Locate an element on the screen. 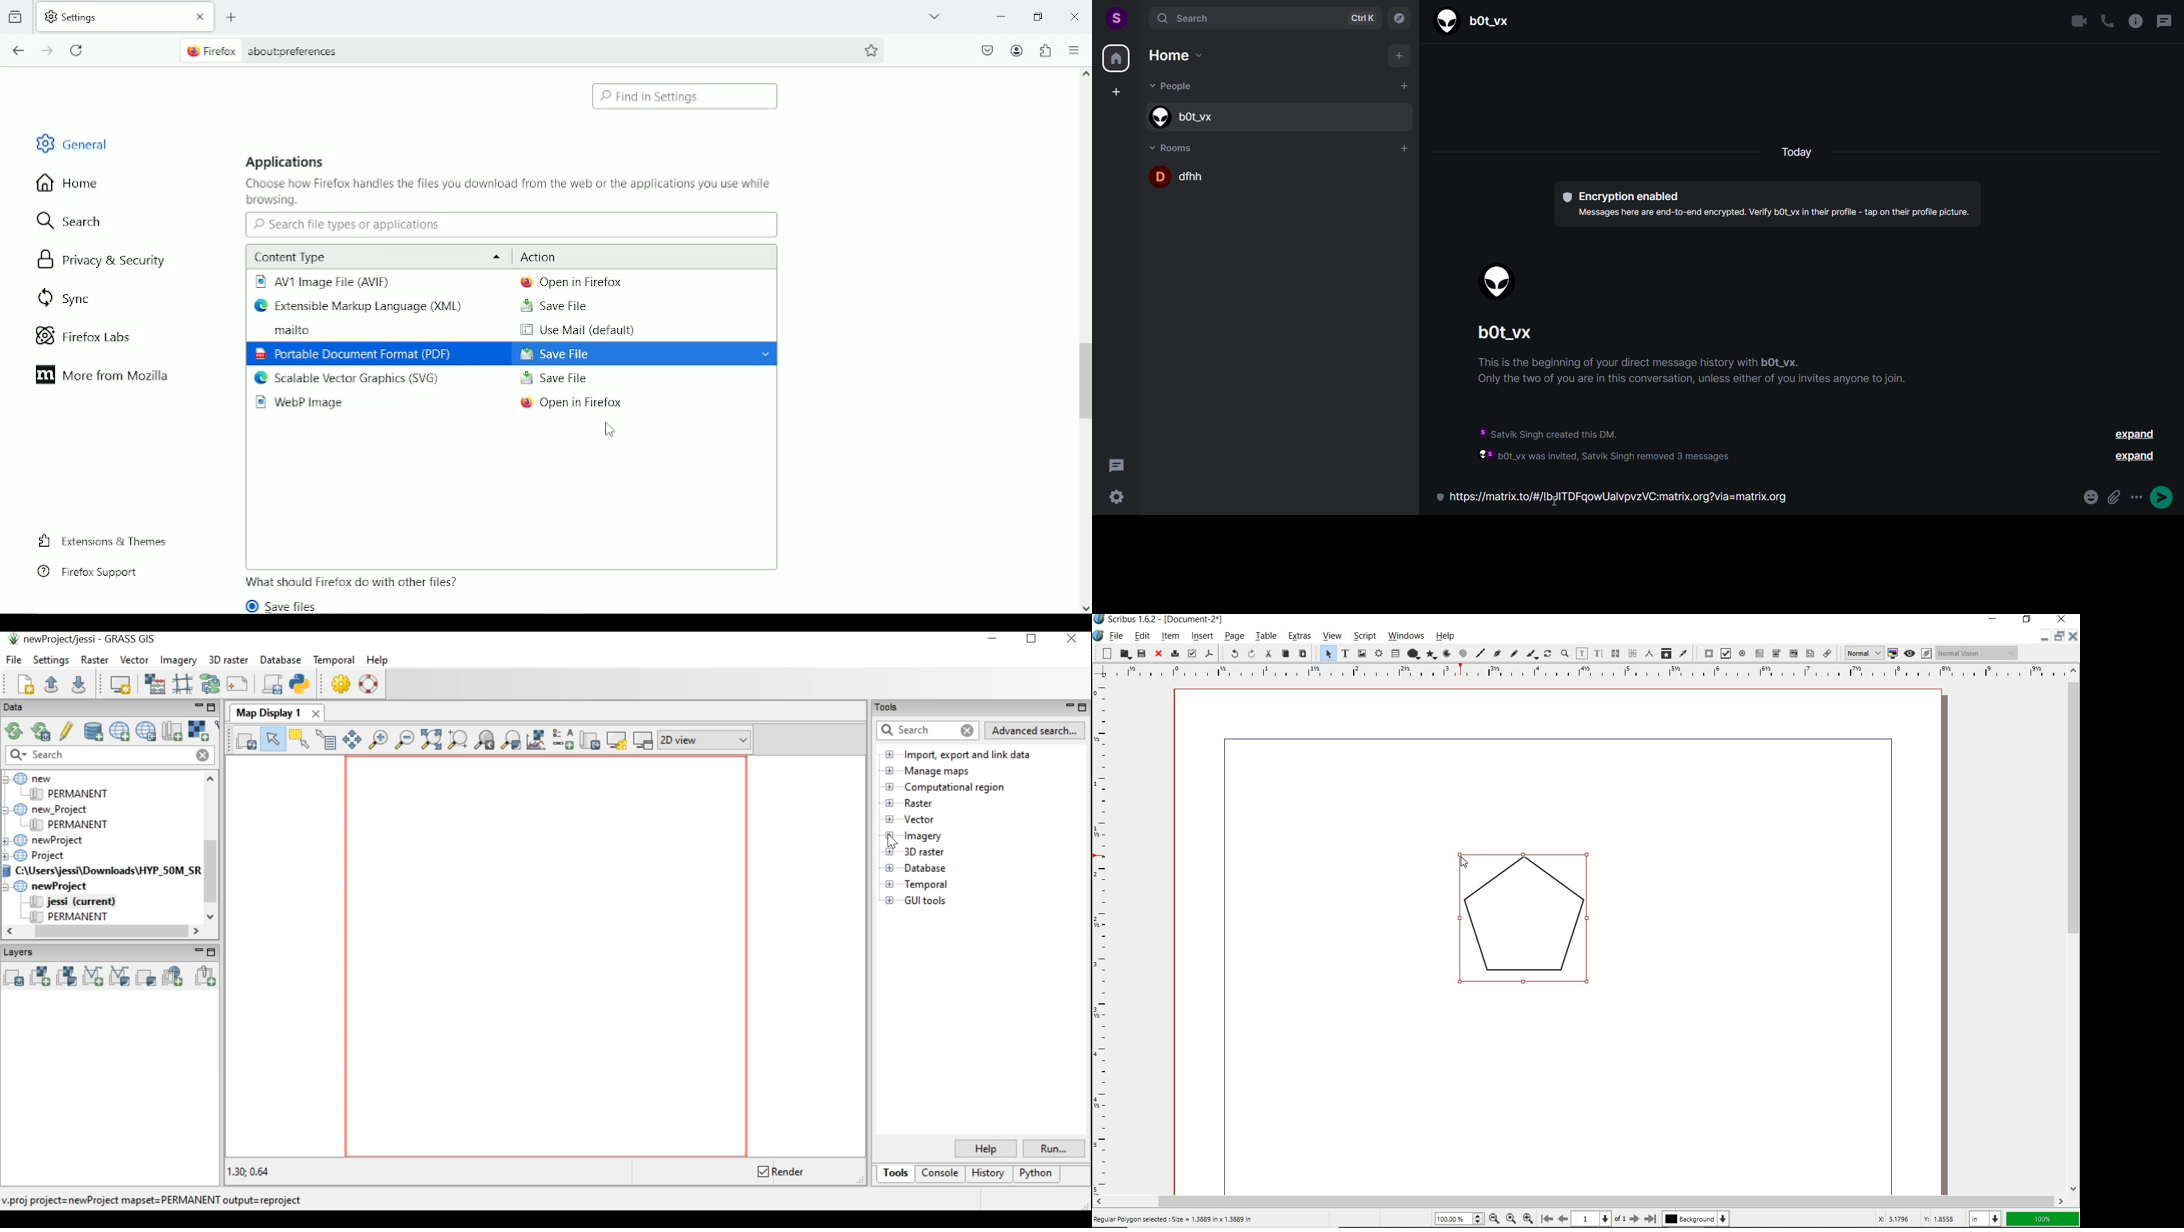  call is located at coordinates (2106, 22).